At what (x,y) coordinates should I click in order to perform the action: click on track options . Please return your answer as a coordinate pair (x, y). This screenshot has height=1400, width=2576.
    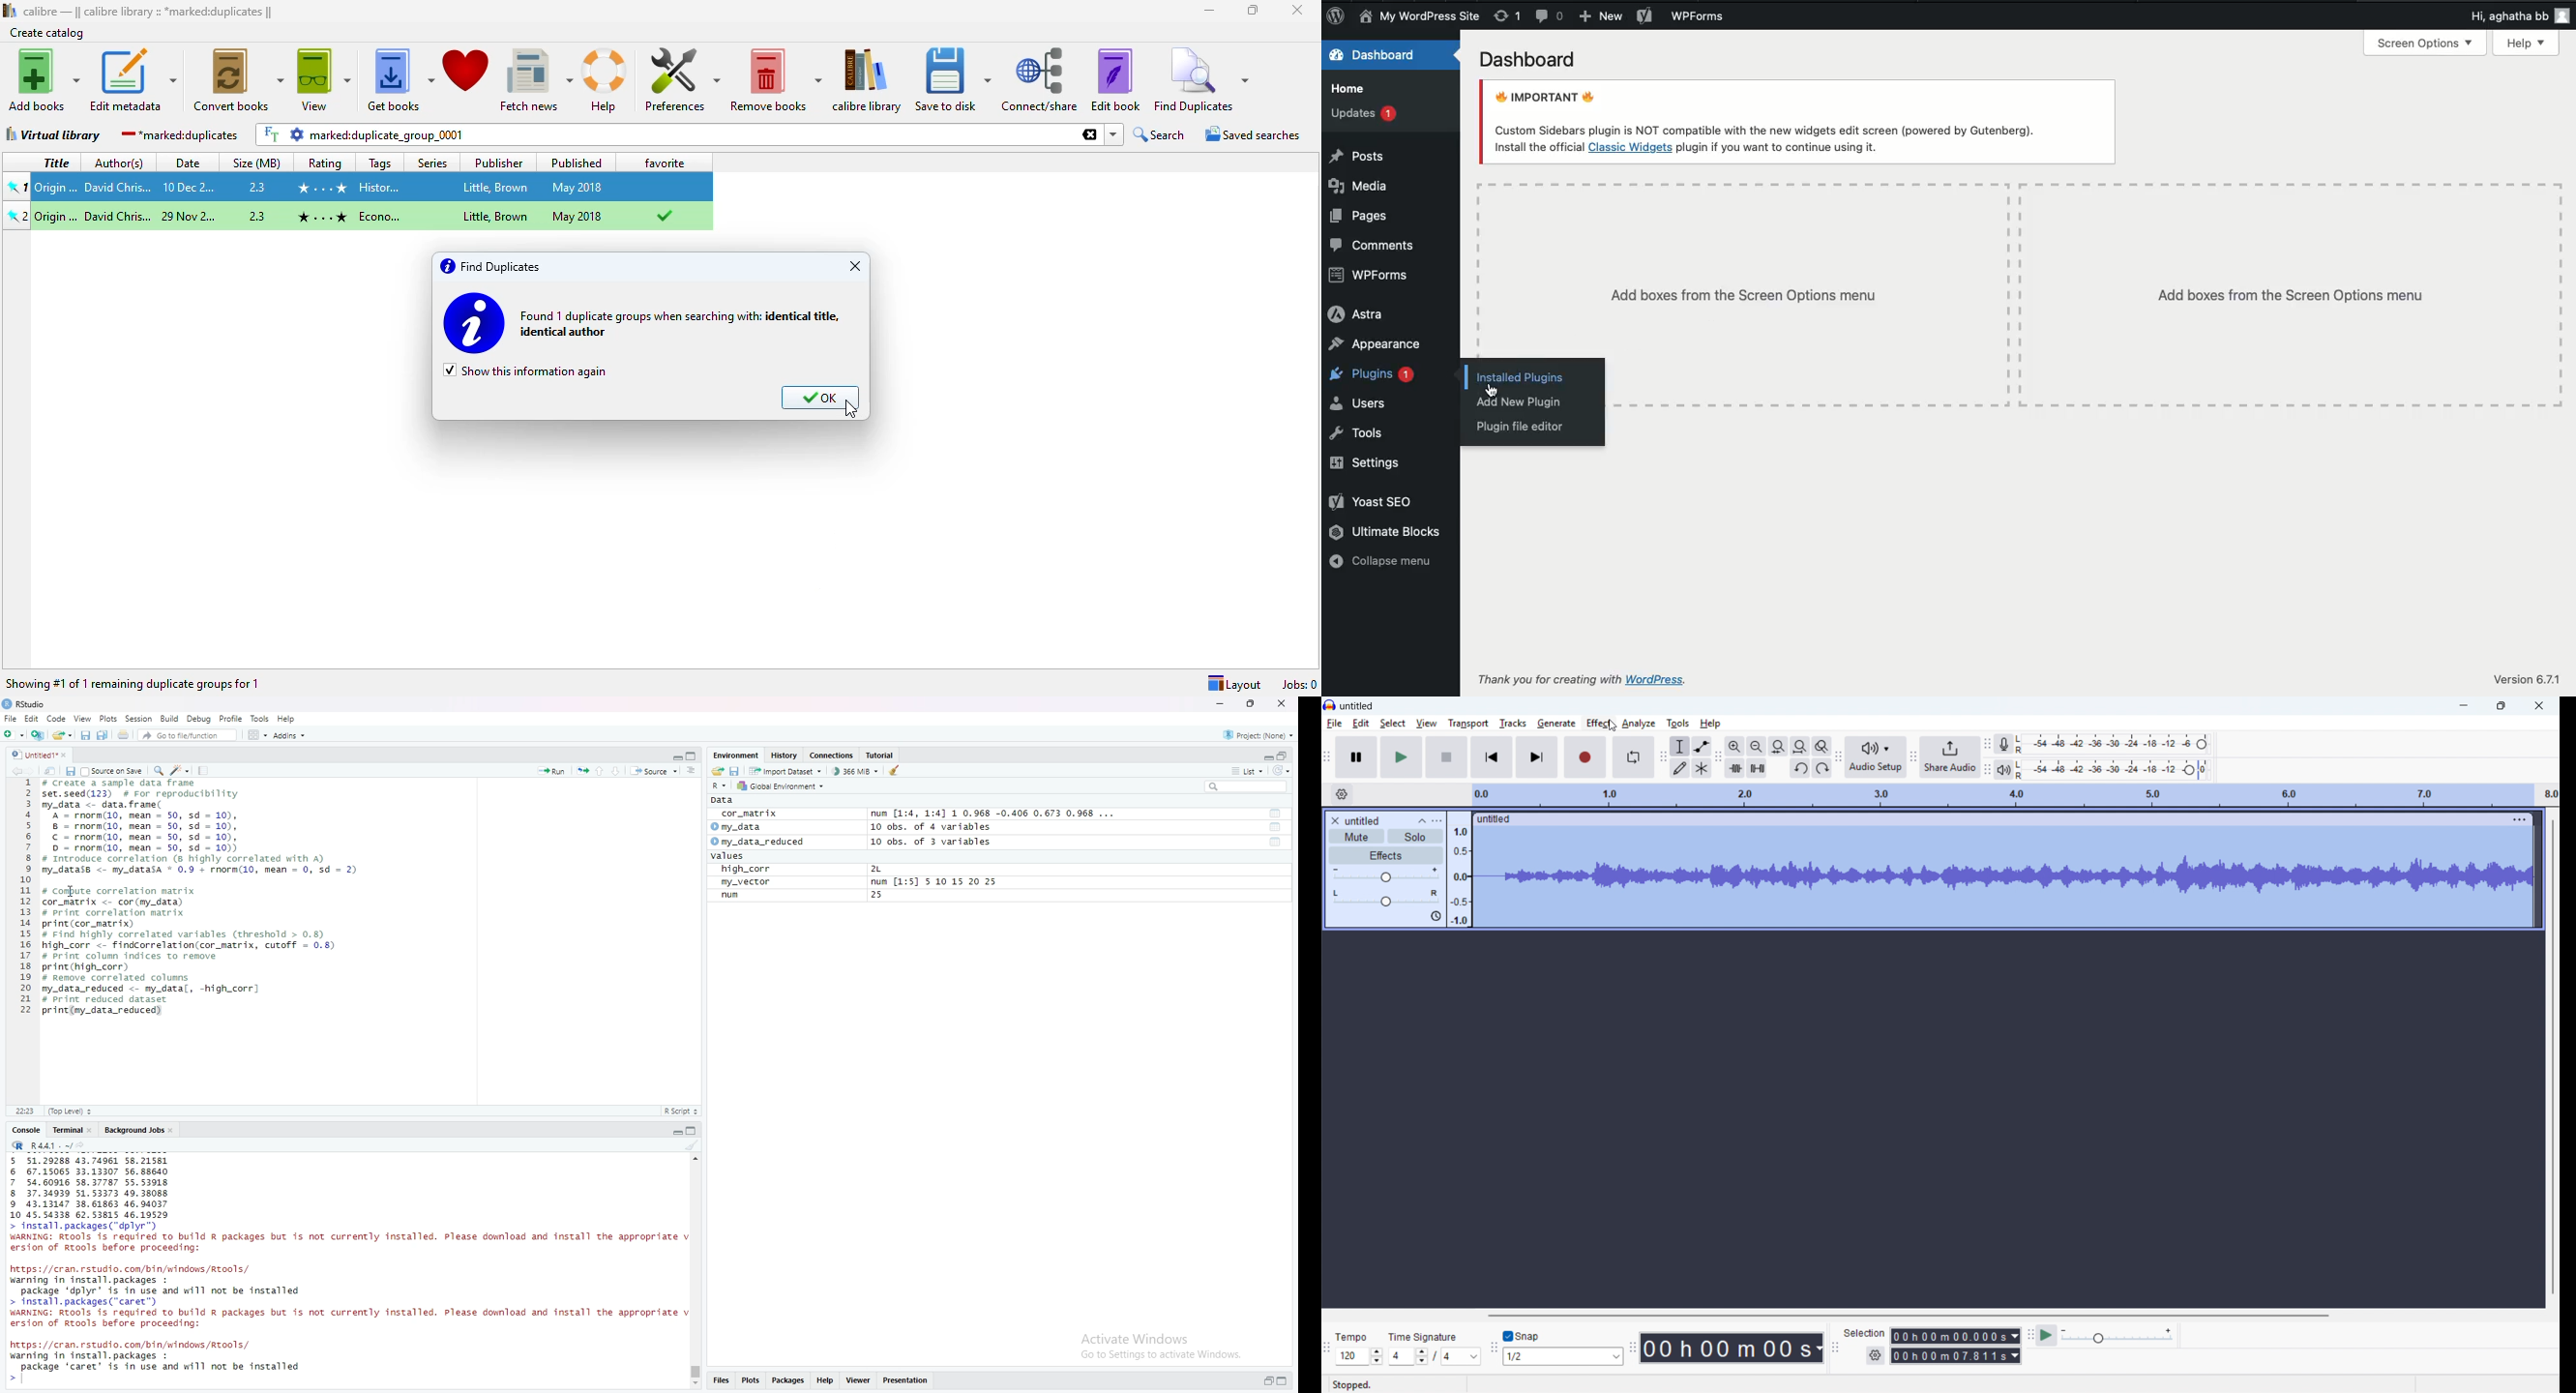
    Looking at the image, I should click on (2520, 818).